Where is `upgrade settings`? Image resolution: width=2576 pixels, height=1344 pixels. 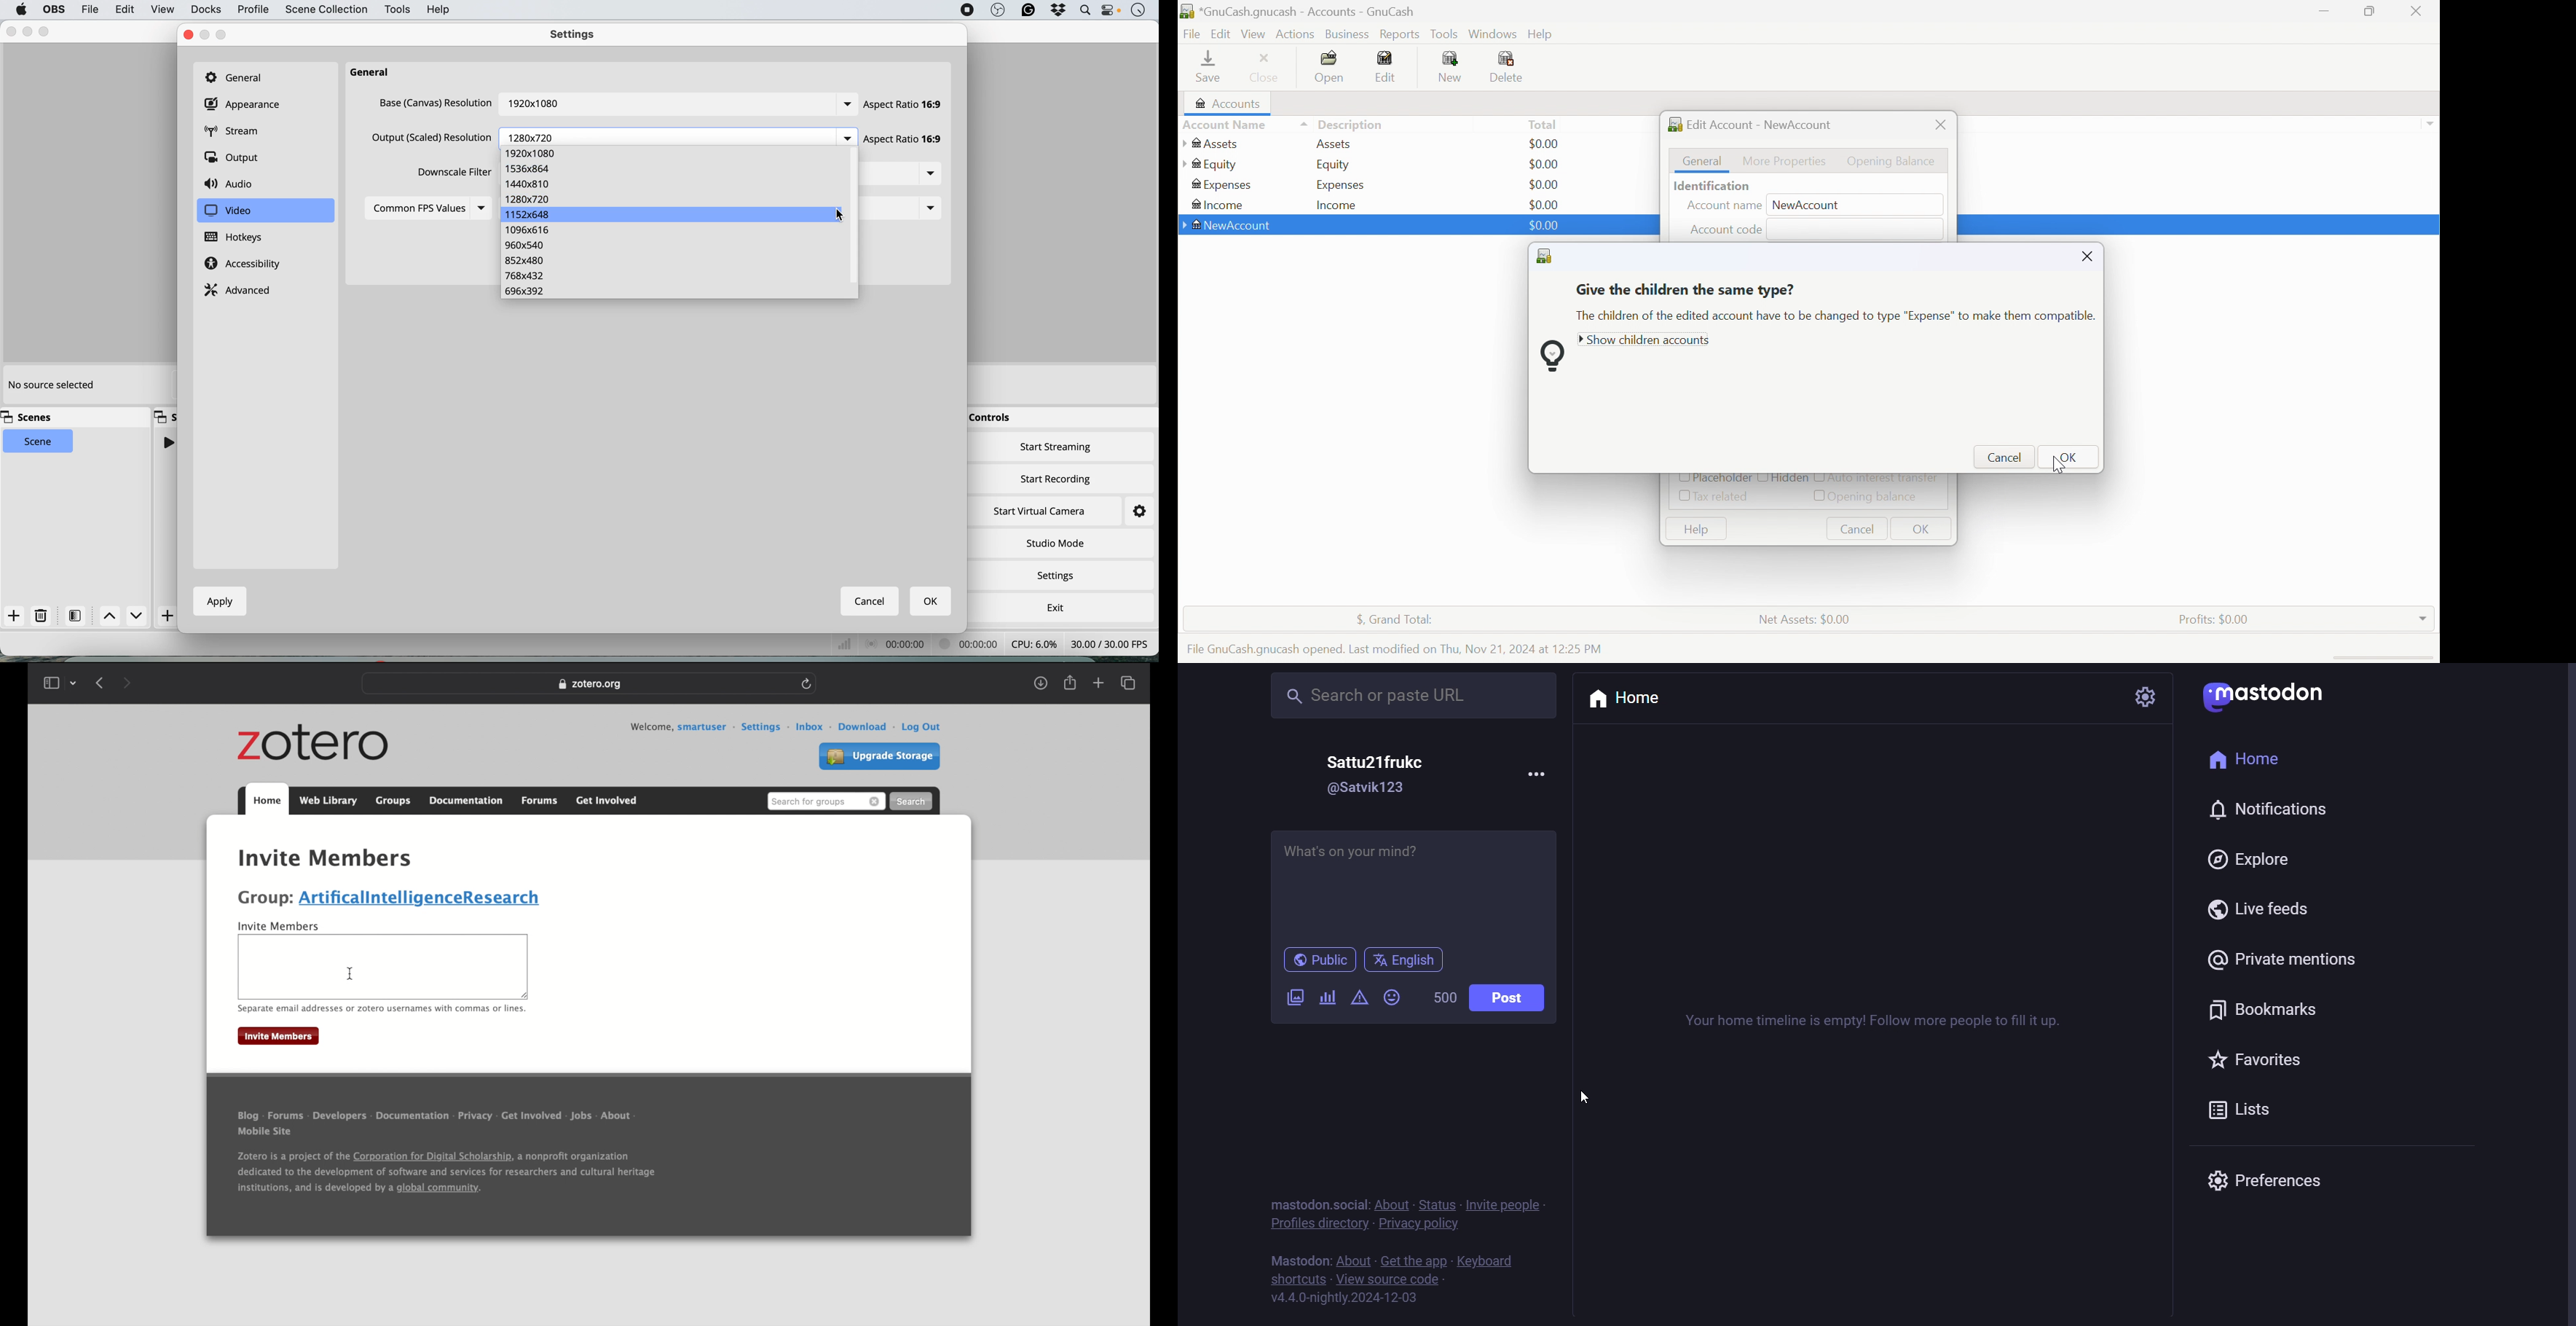 upgrade settings is located at coordinates (880, 756).